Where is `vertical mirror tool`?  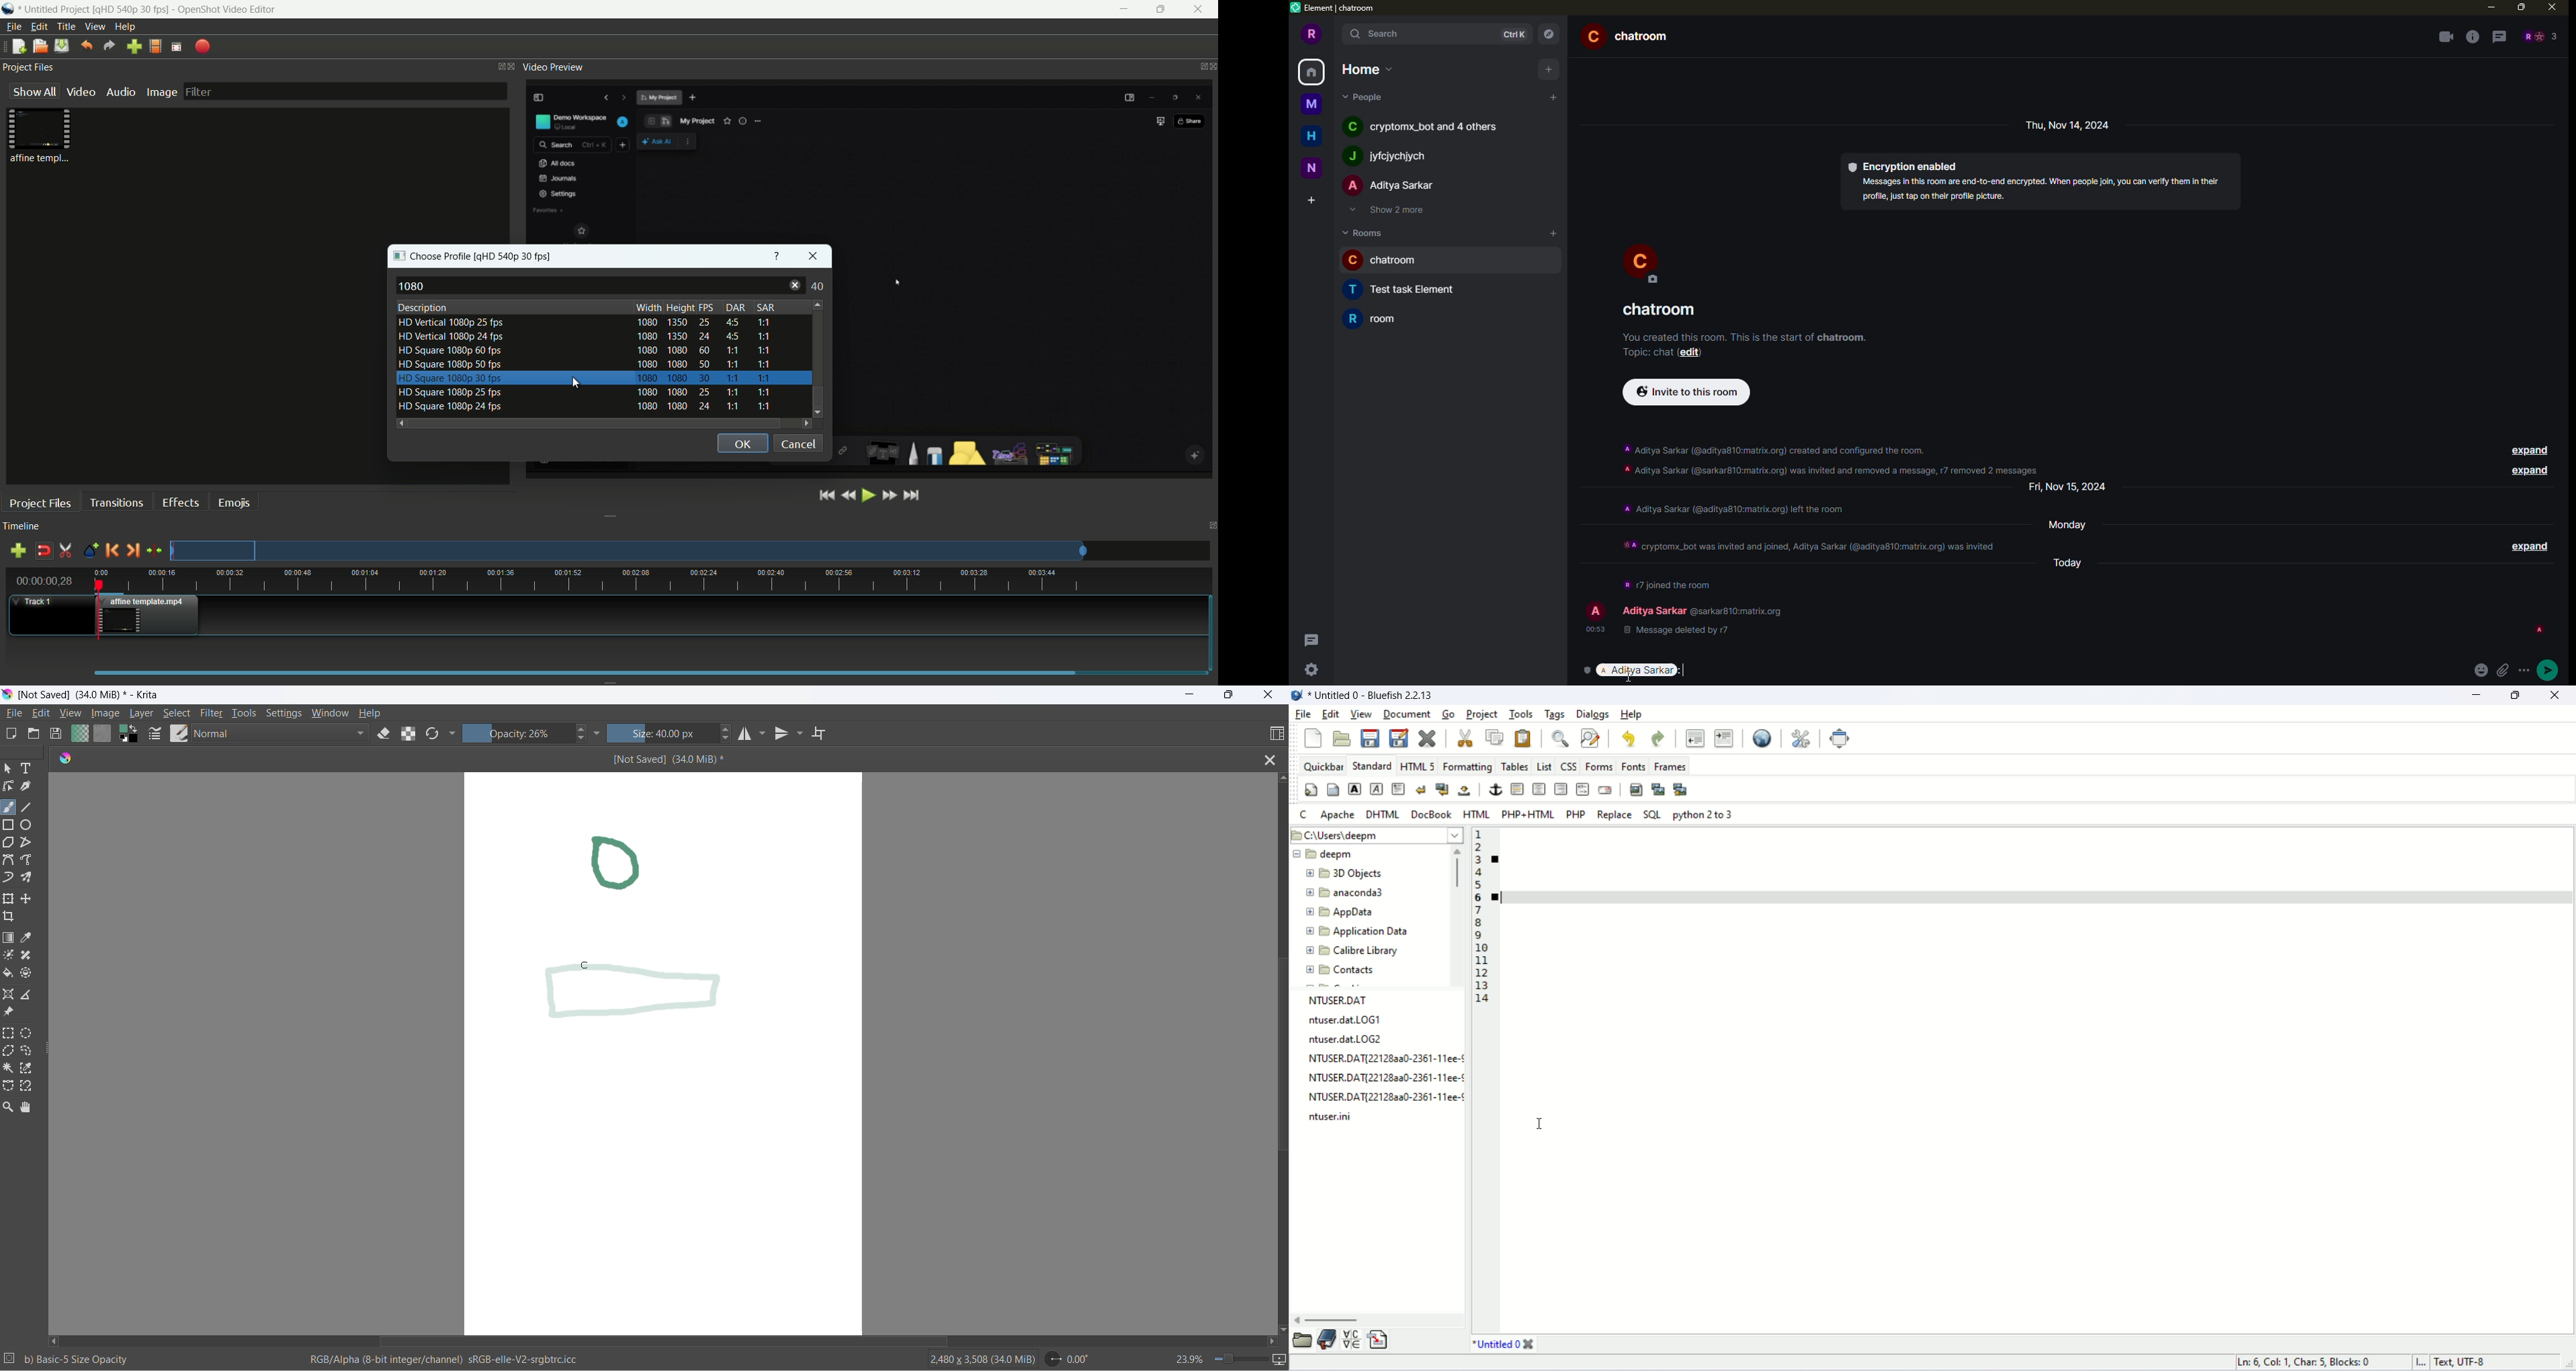
vertical mirror tool is located at coordinates (783, 734).